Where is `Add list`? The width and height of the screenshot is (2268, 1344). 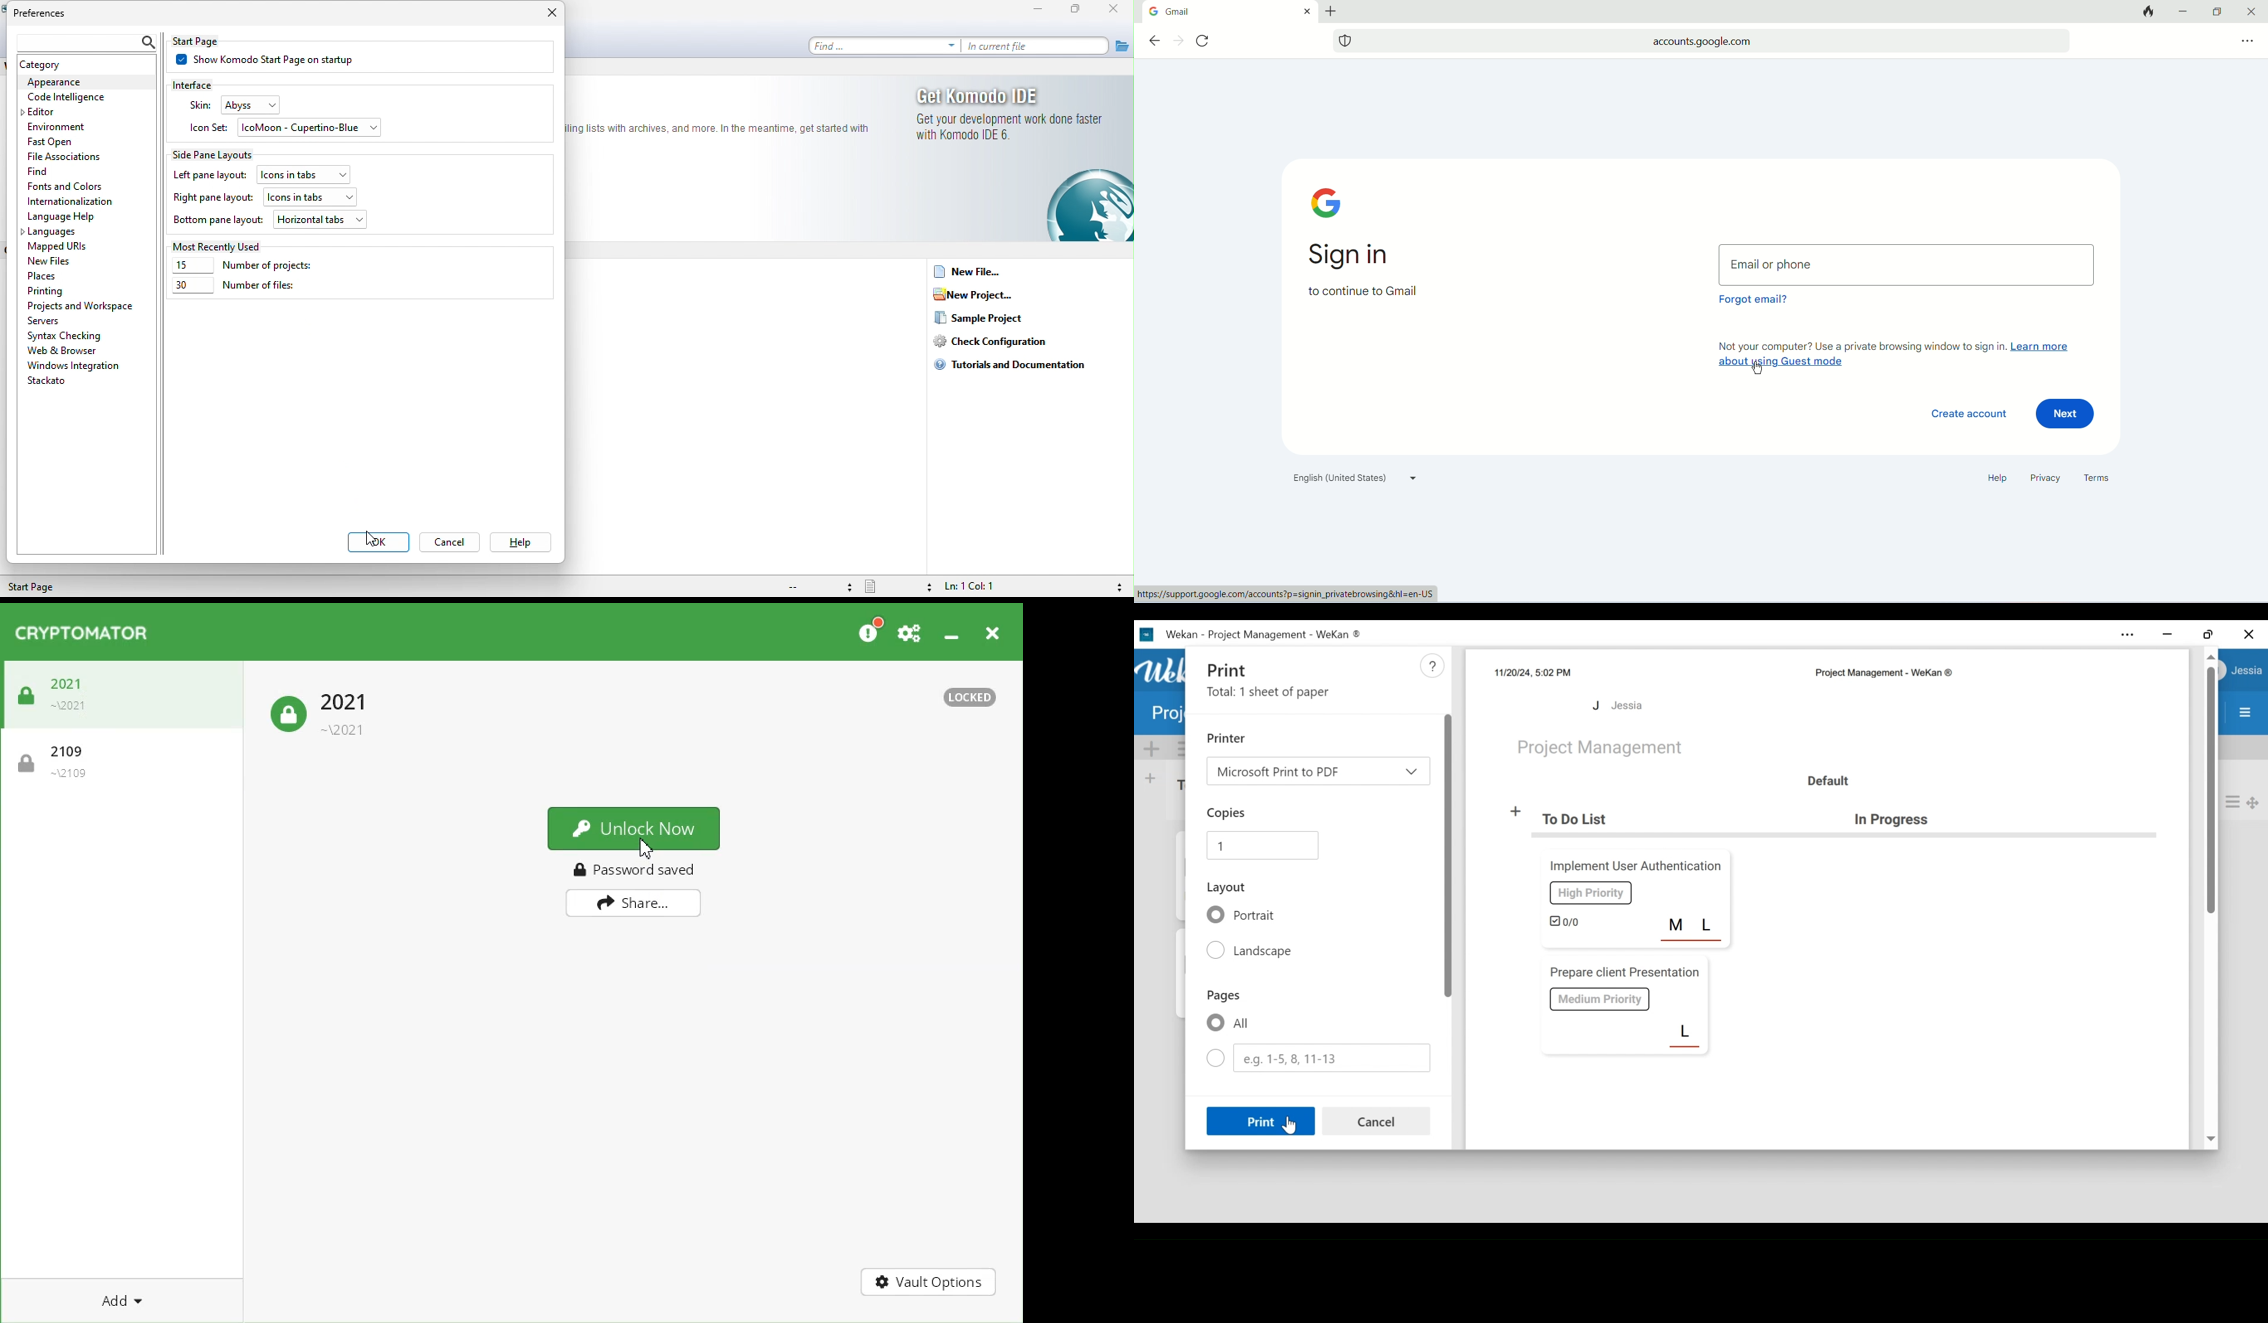
Add list is located at coordinates (1517, 813).